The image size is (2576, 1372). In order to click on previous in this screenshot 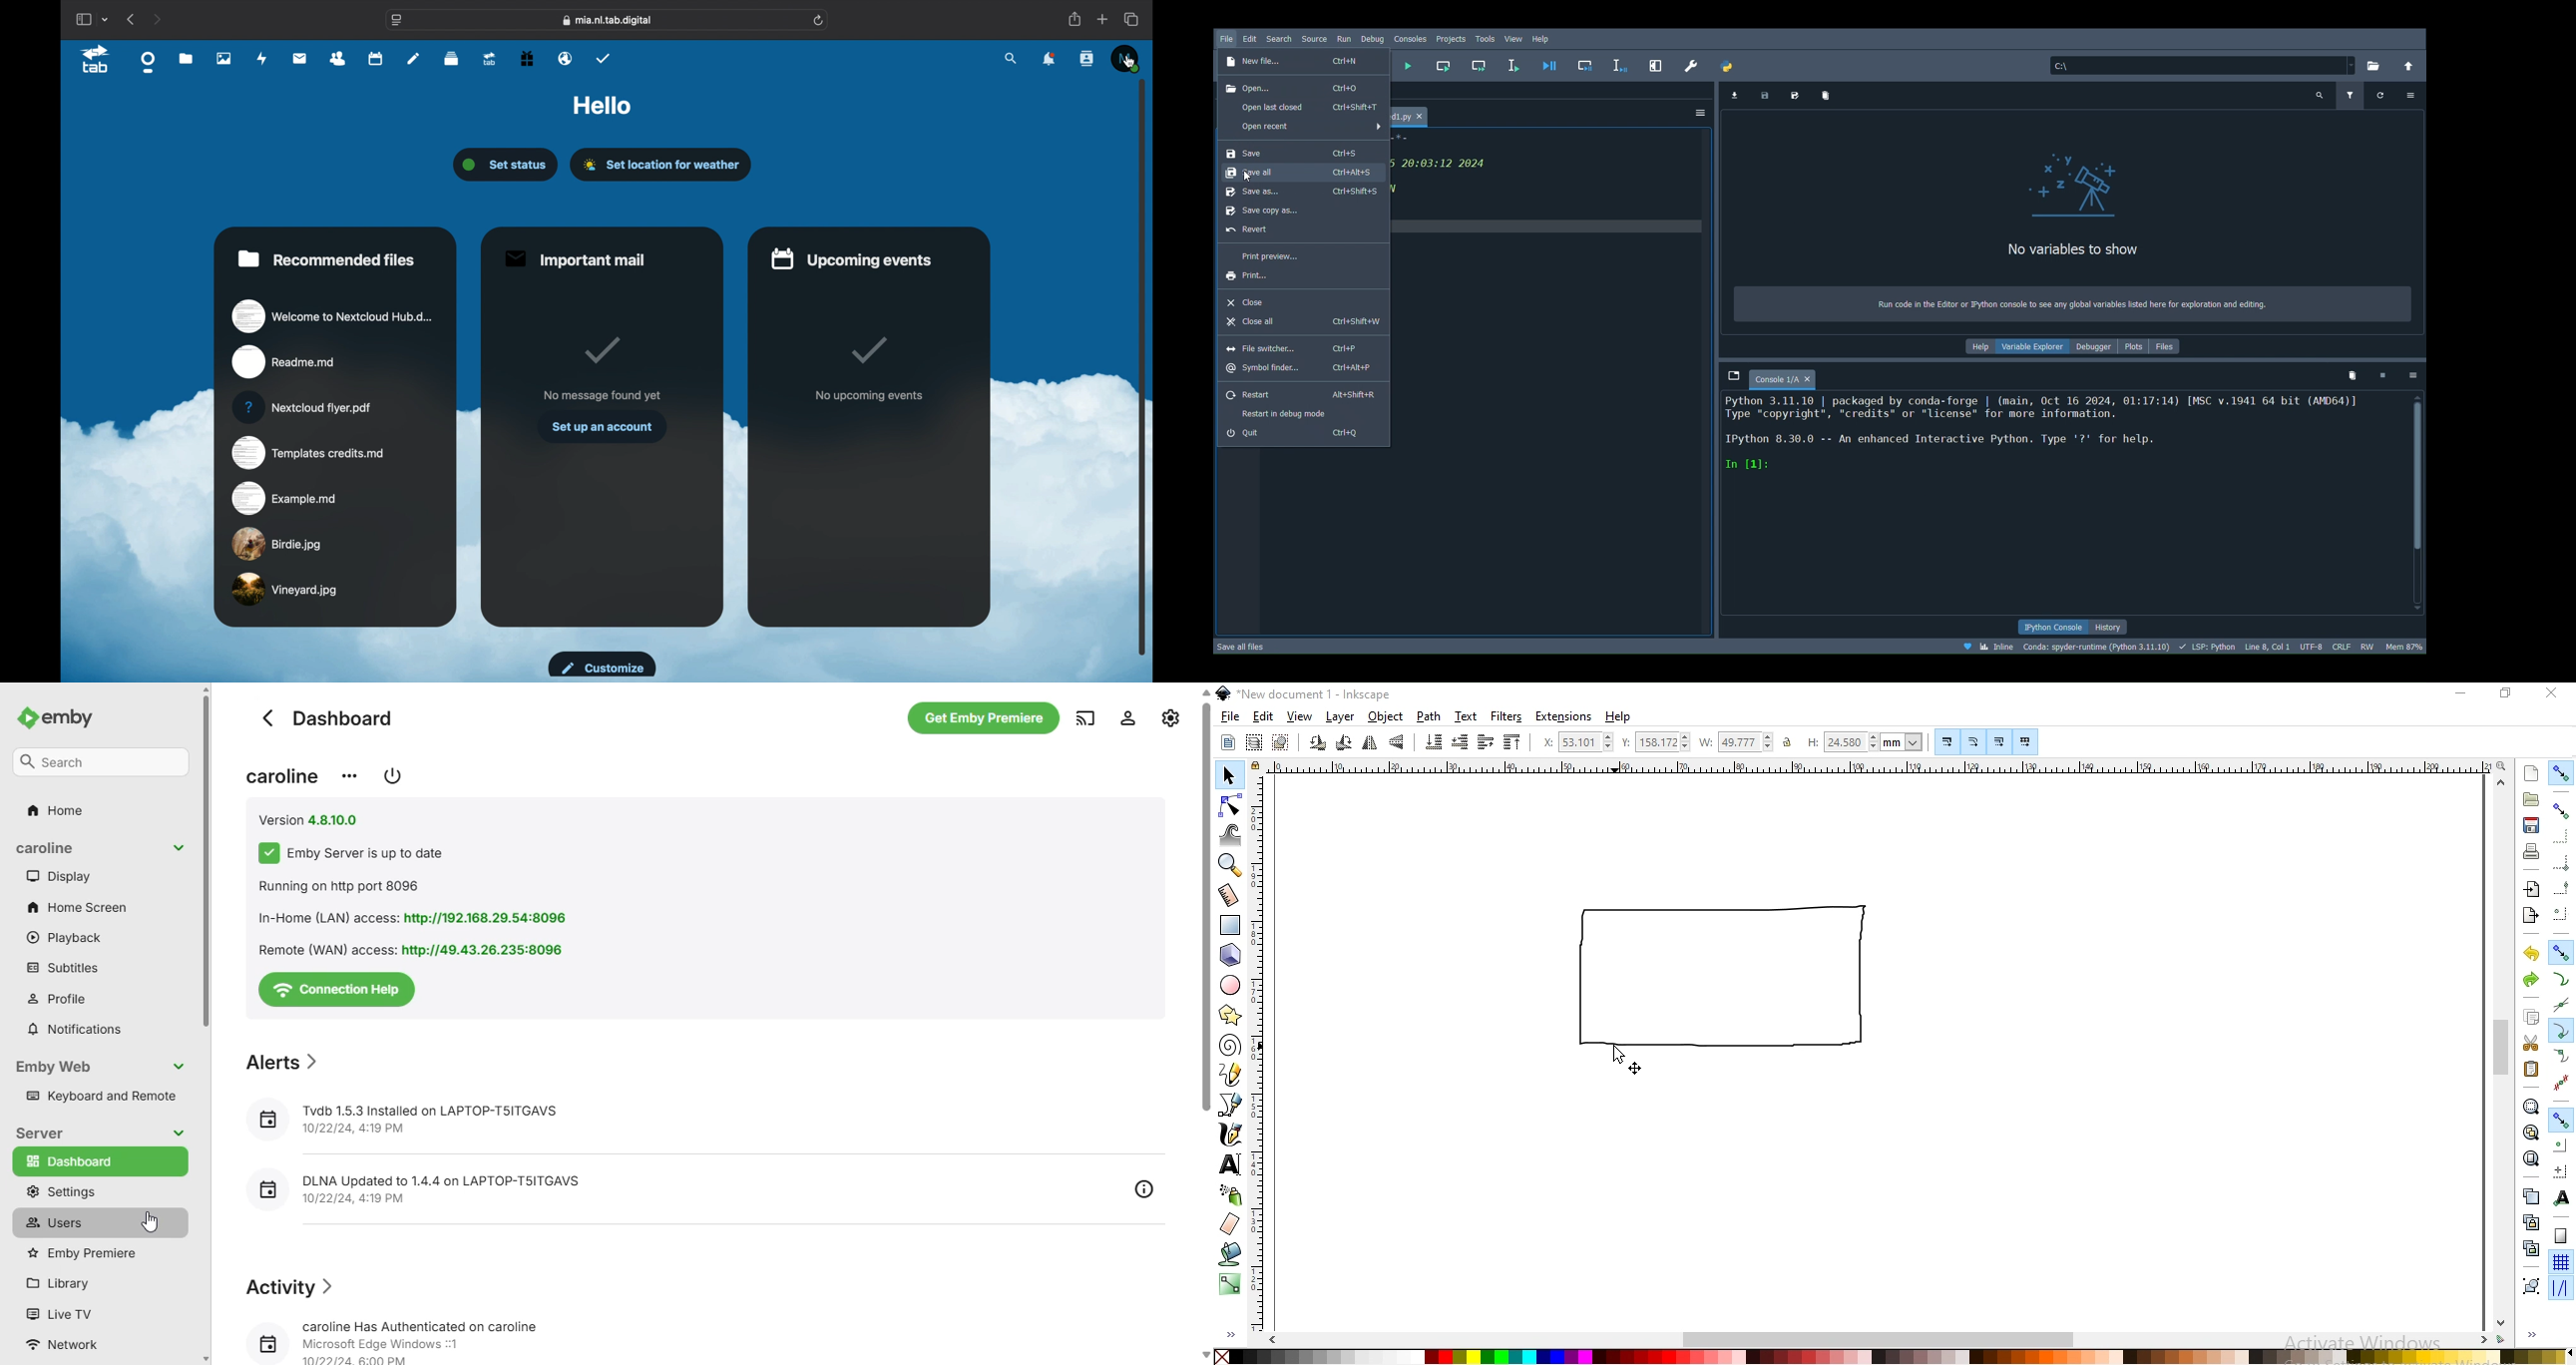, I will do `click(132, 19)`.